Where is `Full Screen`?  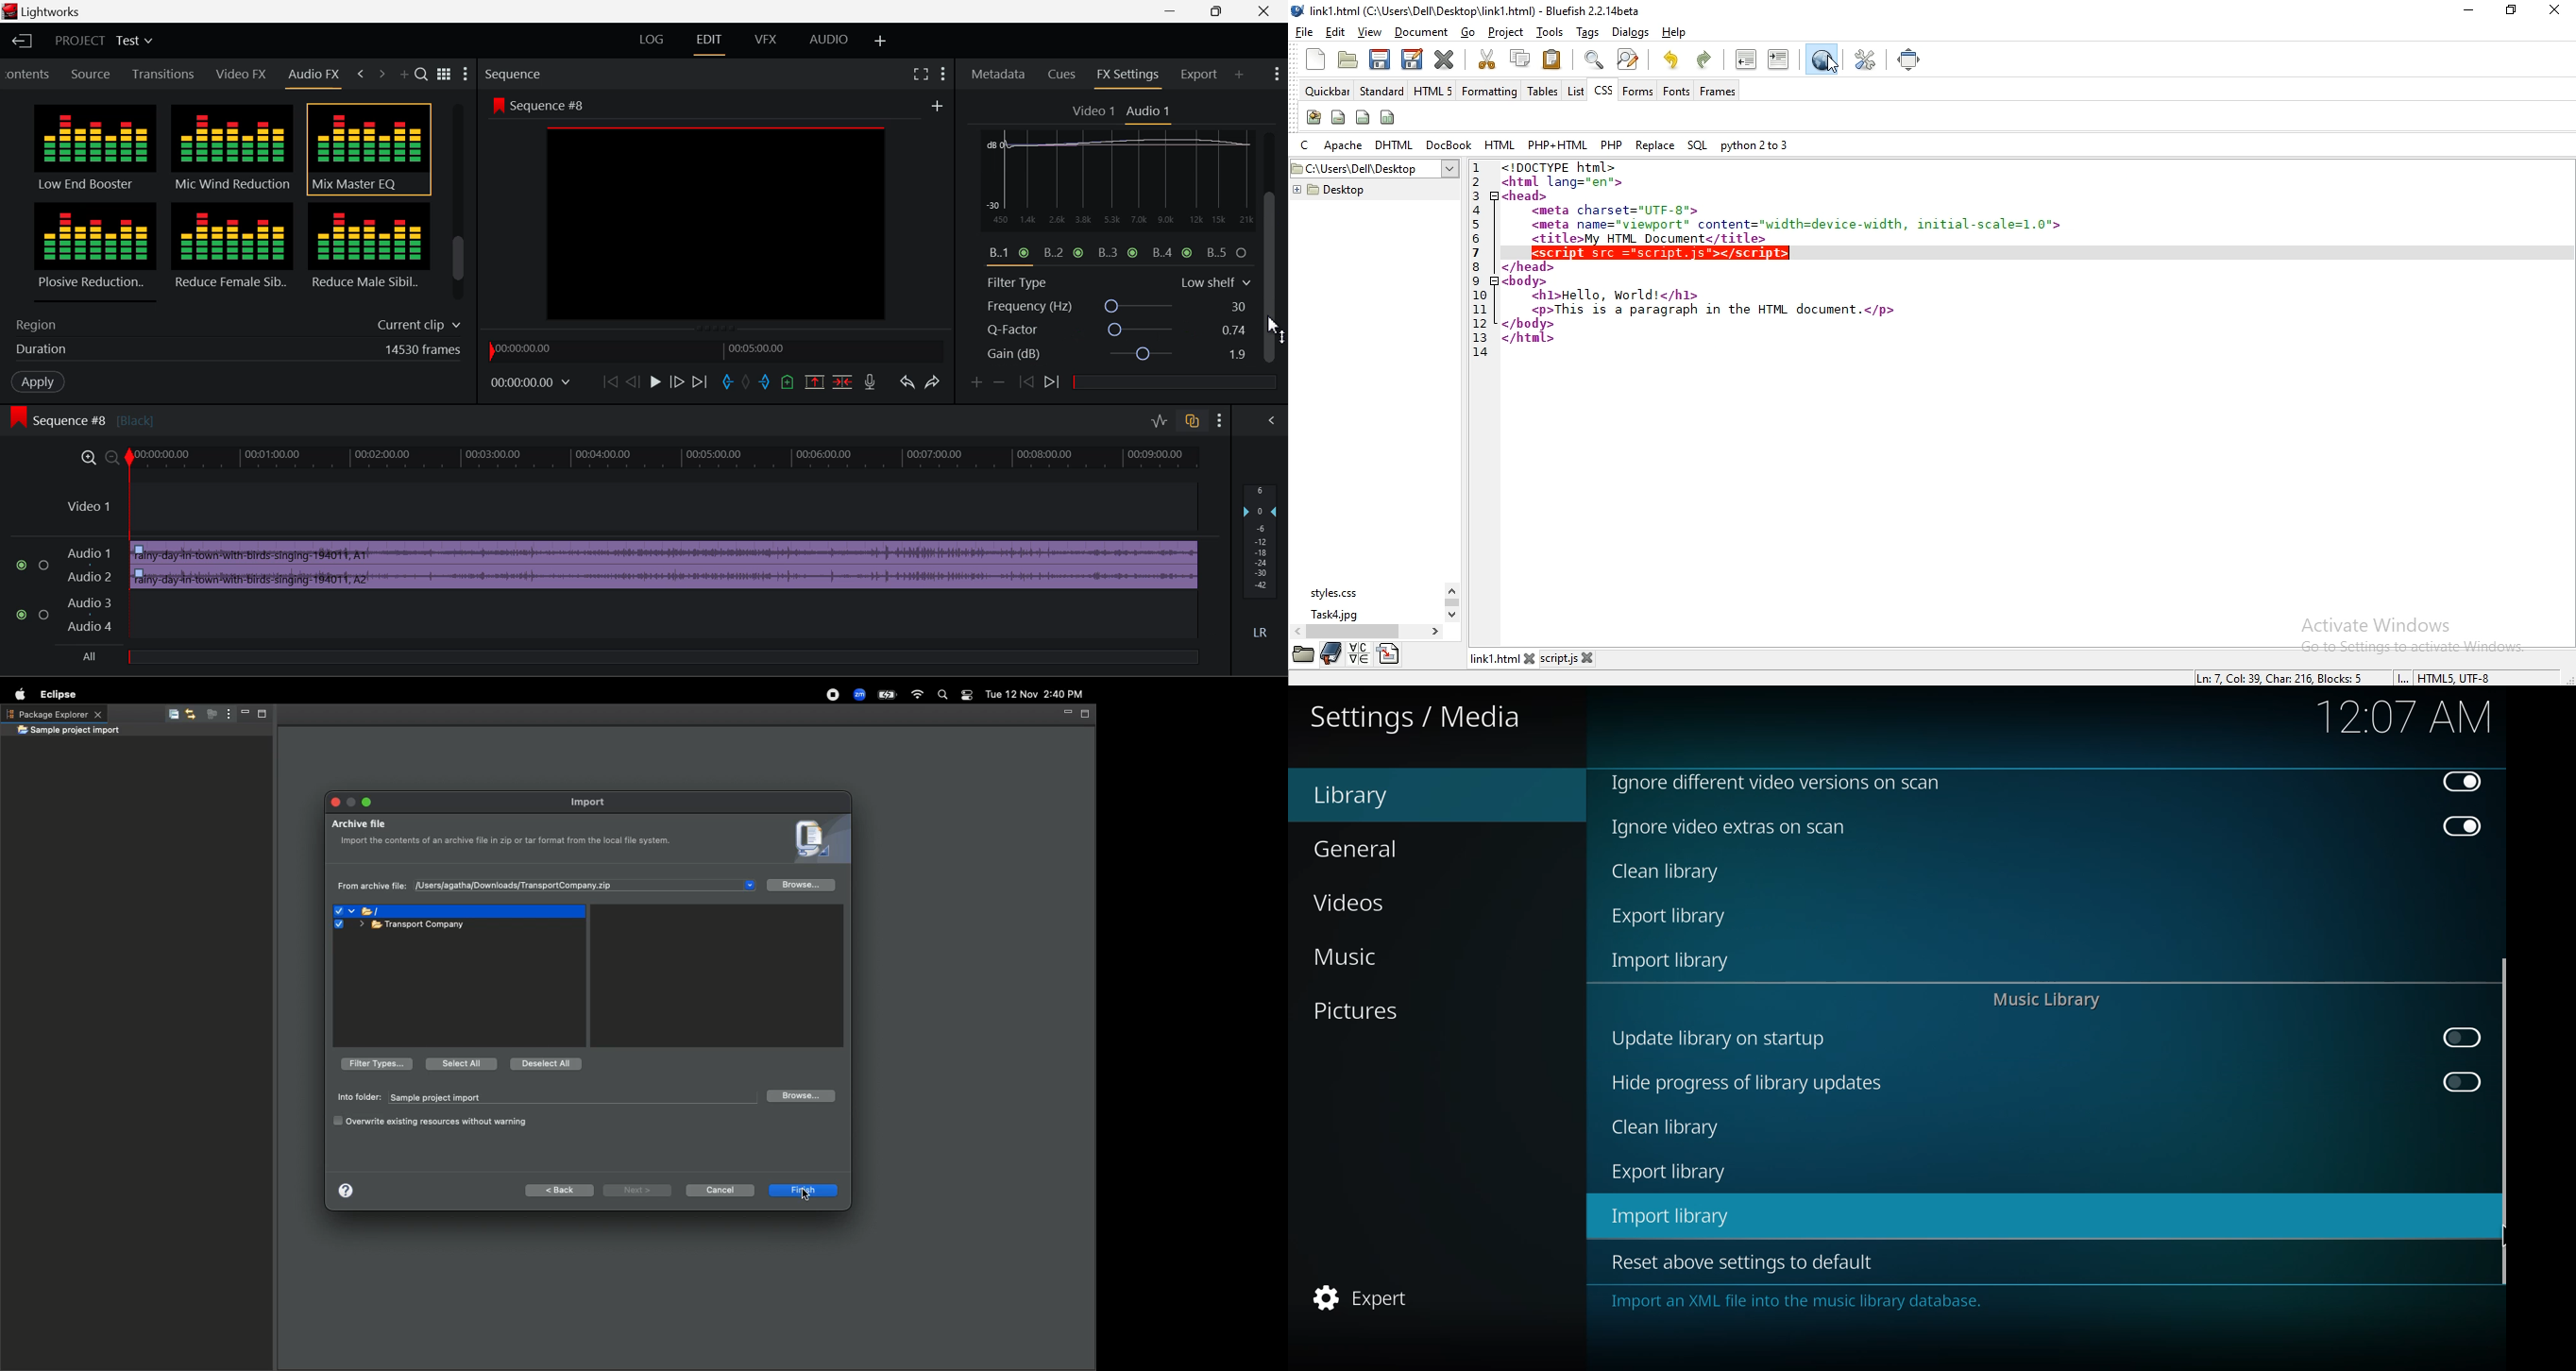 Full Screen is located at coordinates (920, 74).